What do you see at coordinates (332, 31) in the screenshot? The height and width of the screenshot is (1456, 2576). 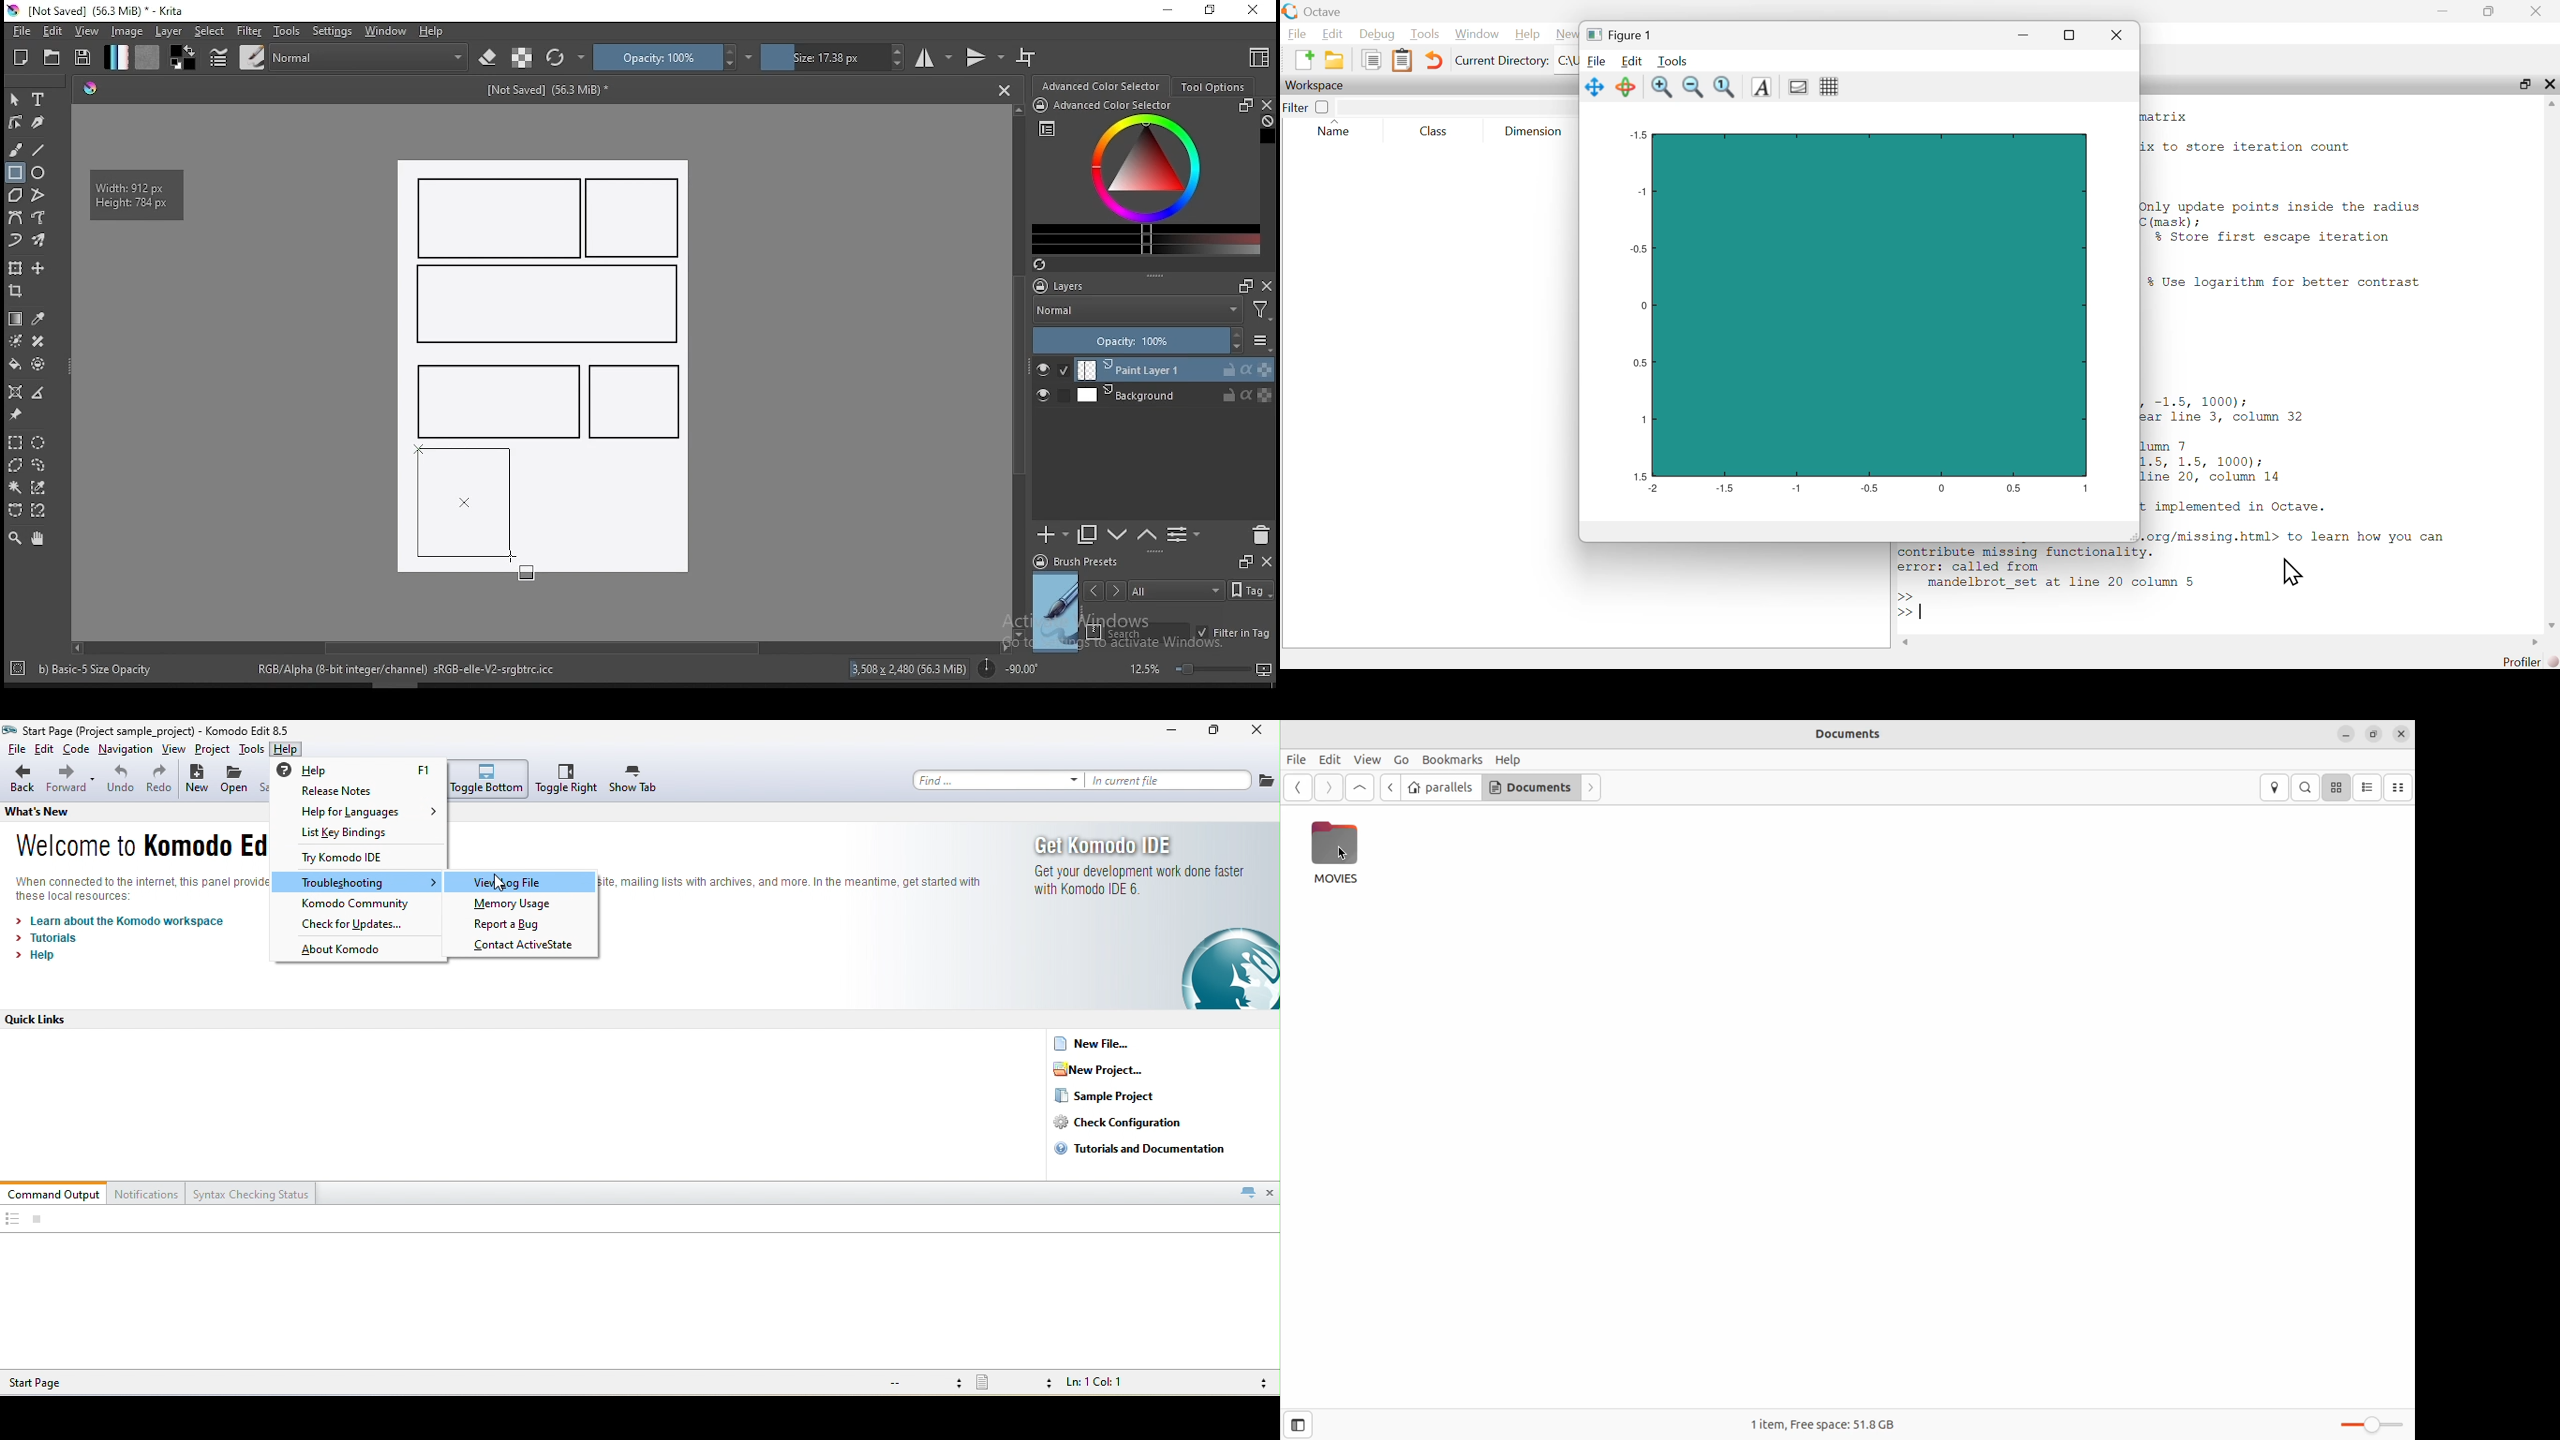 I see `settings` at bounding box center [332, 31].